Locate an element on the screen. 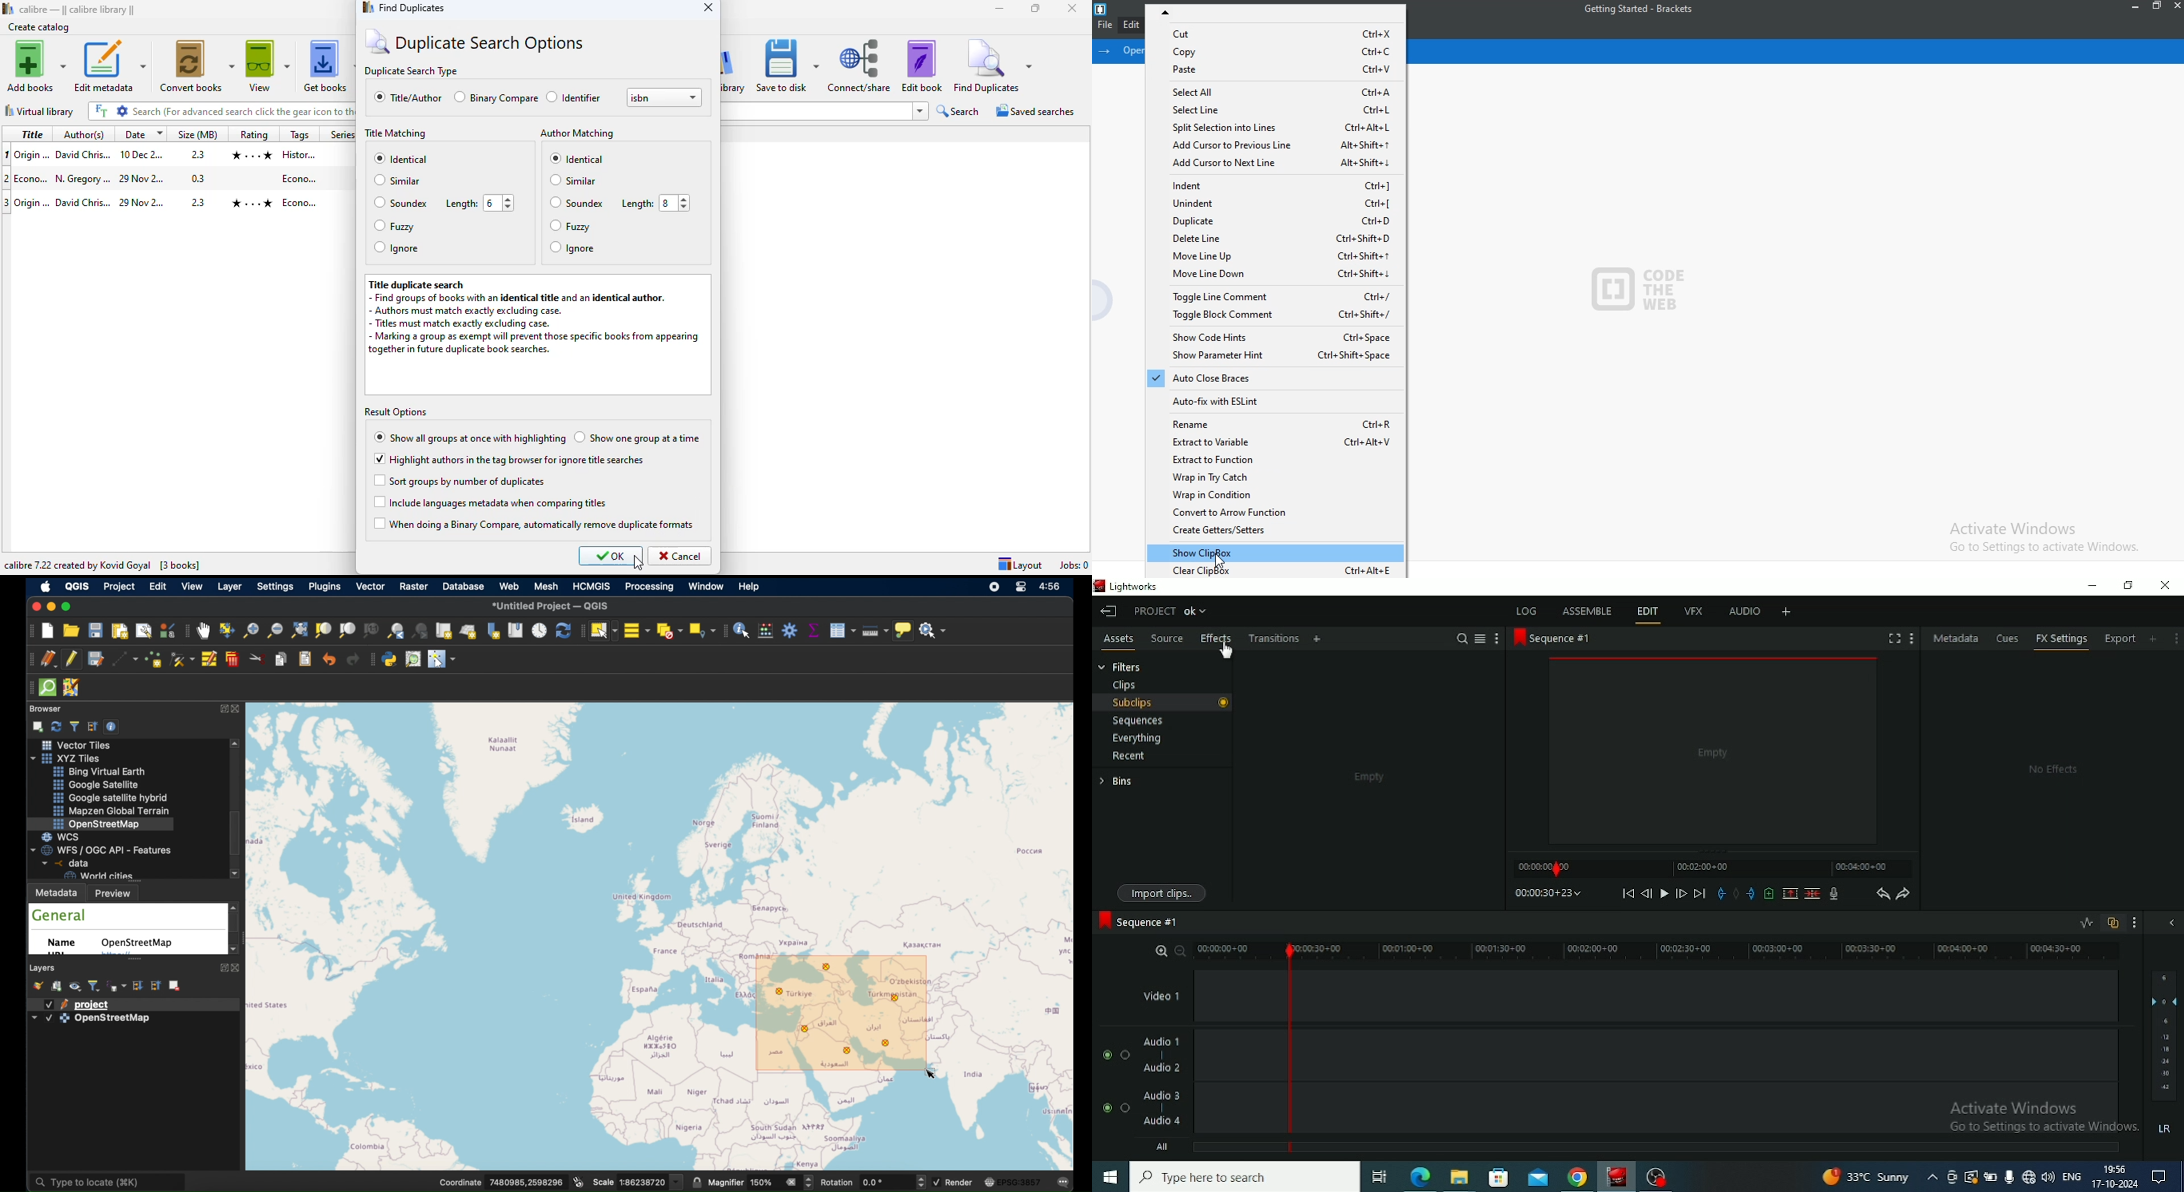 The image size is (2184, 1204). Audio 3 and 4 is located at coordinates (1181, 1110).